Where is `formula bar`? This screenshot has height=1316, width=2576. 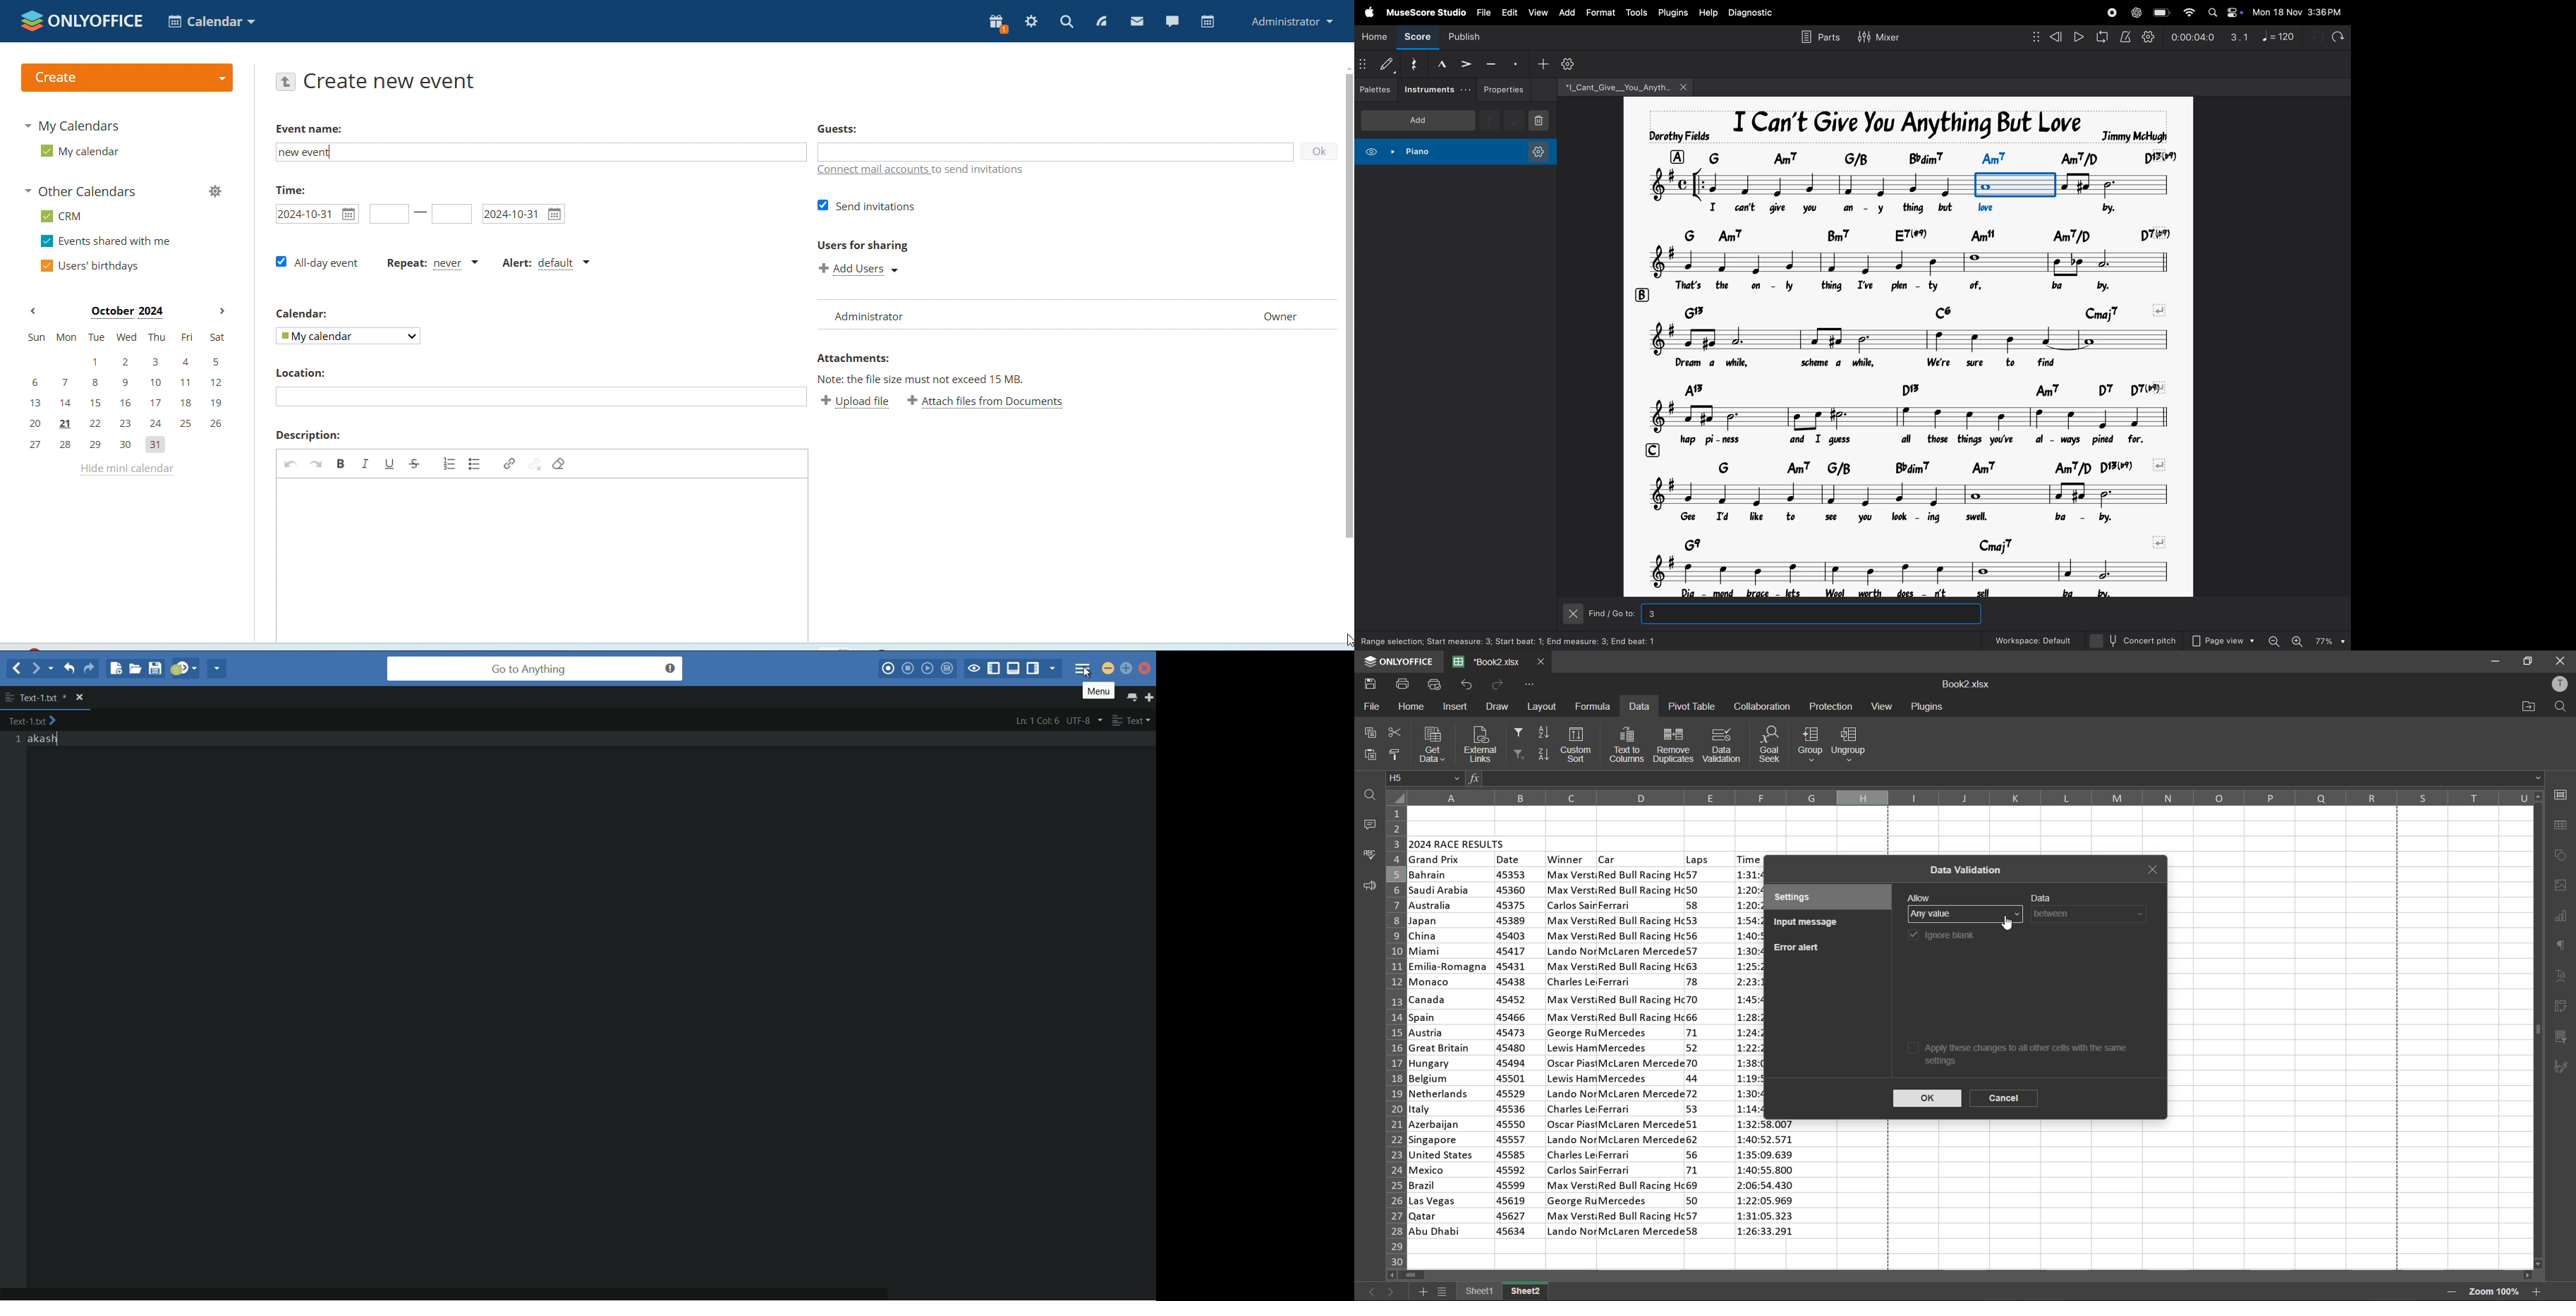
formula bar is located at coordinates (2015, 778).